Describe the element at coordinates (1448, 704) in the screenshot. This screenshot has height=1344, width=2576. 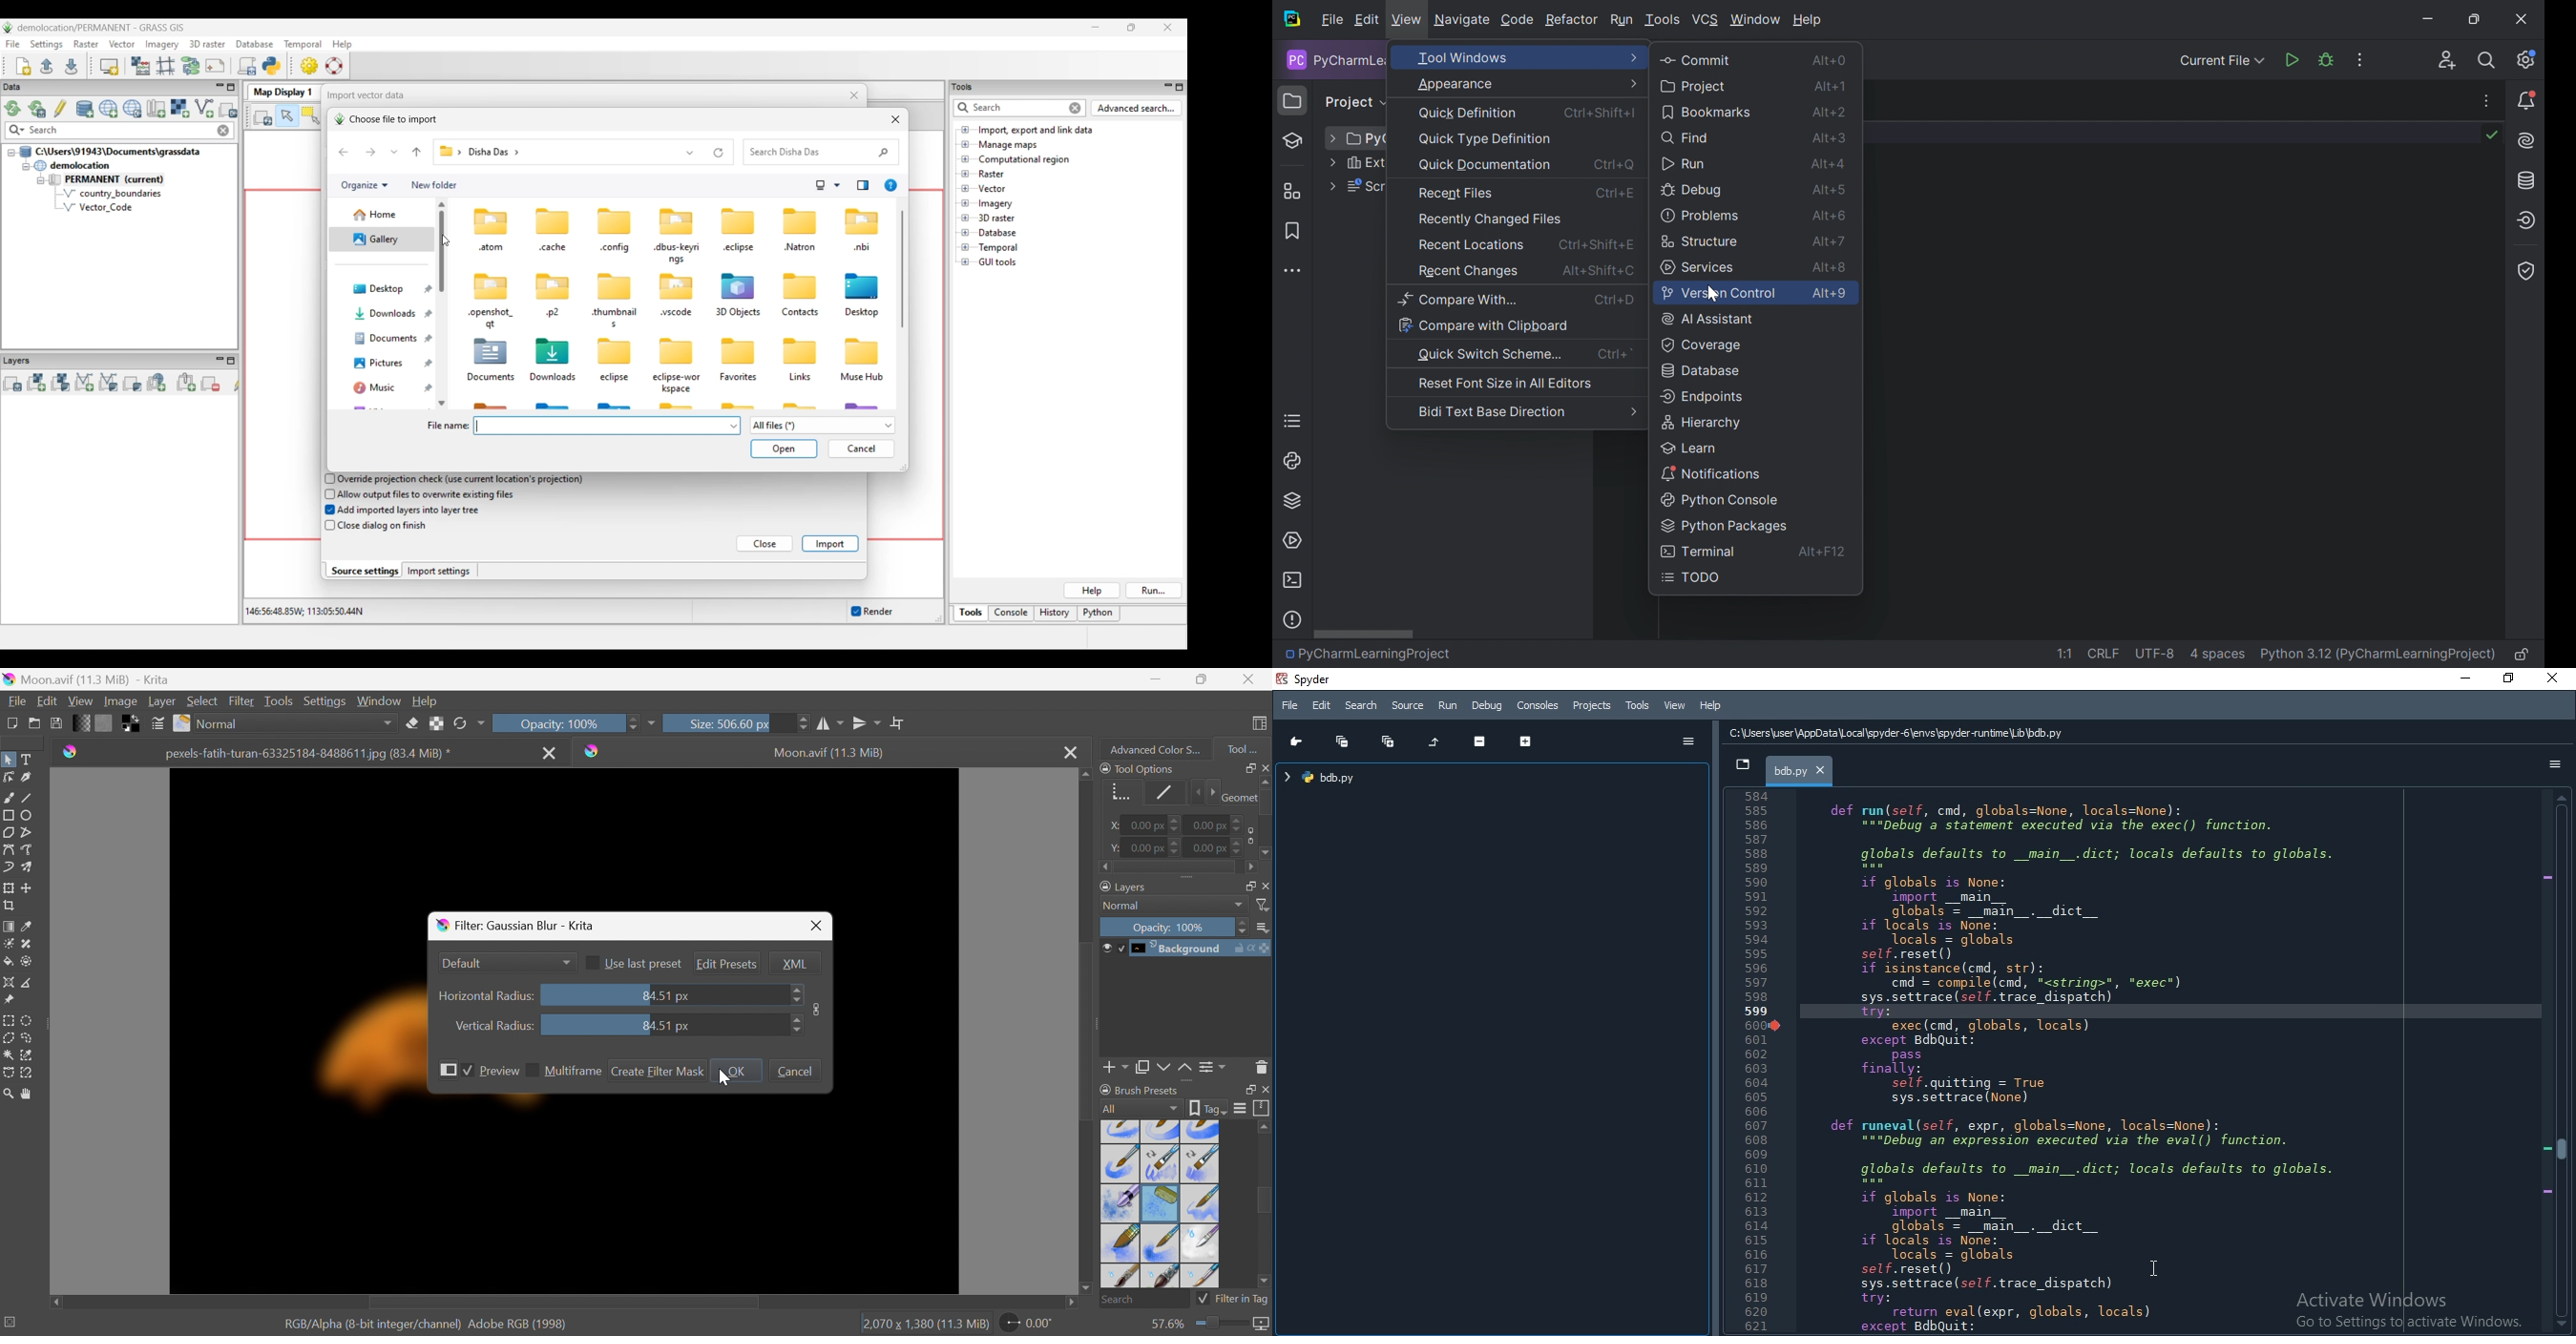
I see `Run` at that location.